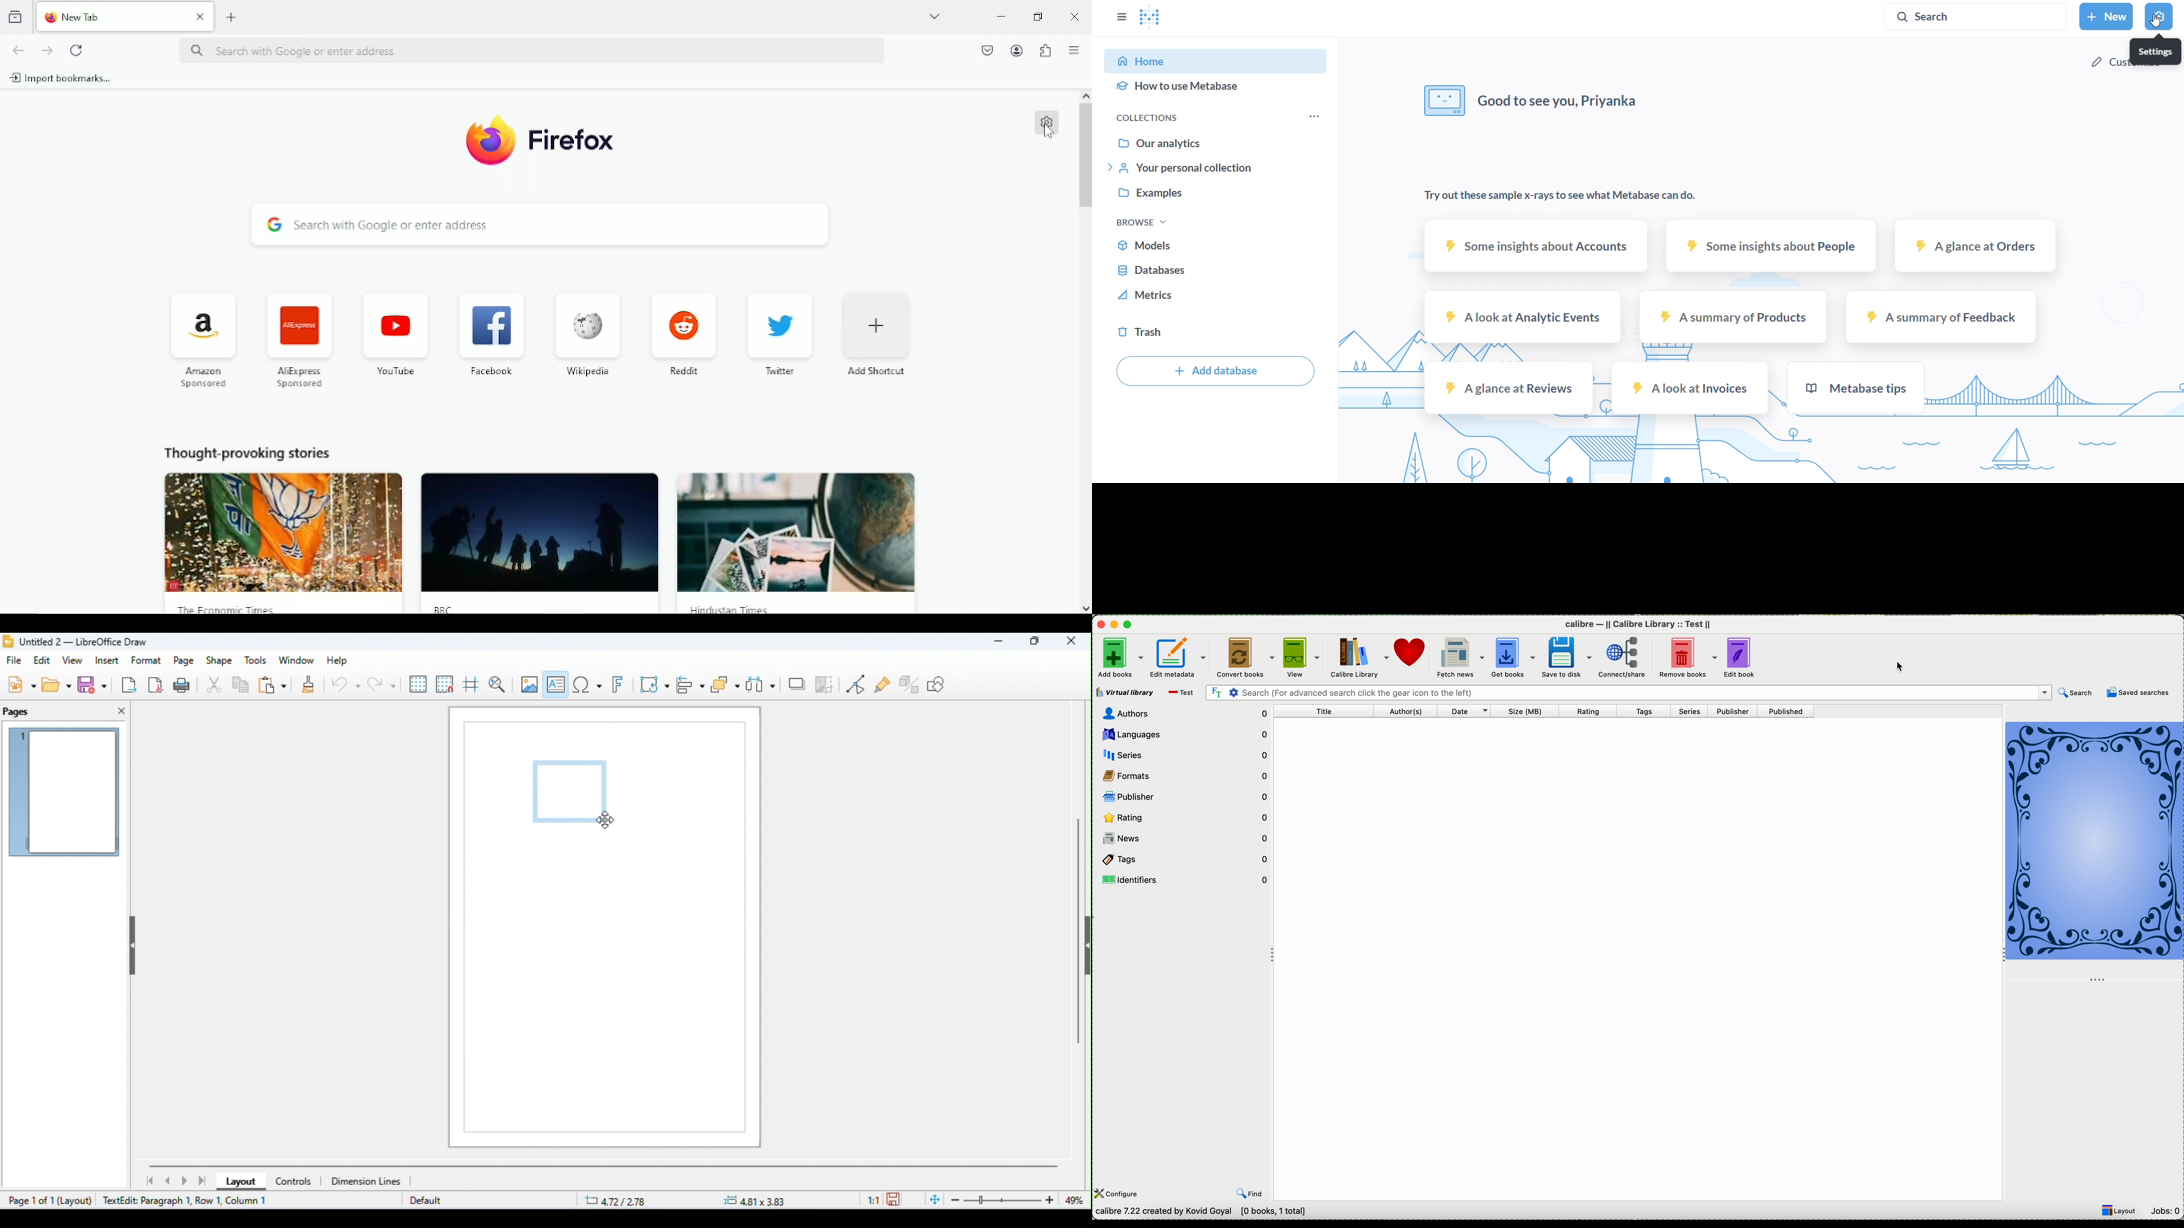 Image resolution: width=2184 pixels, height=1232 pixels. I want to click on donate, so click(1413, 658).